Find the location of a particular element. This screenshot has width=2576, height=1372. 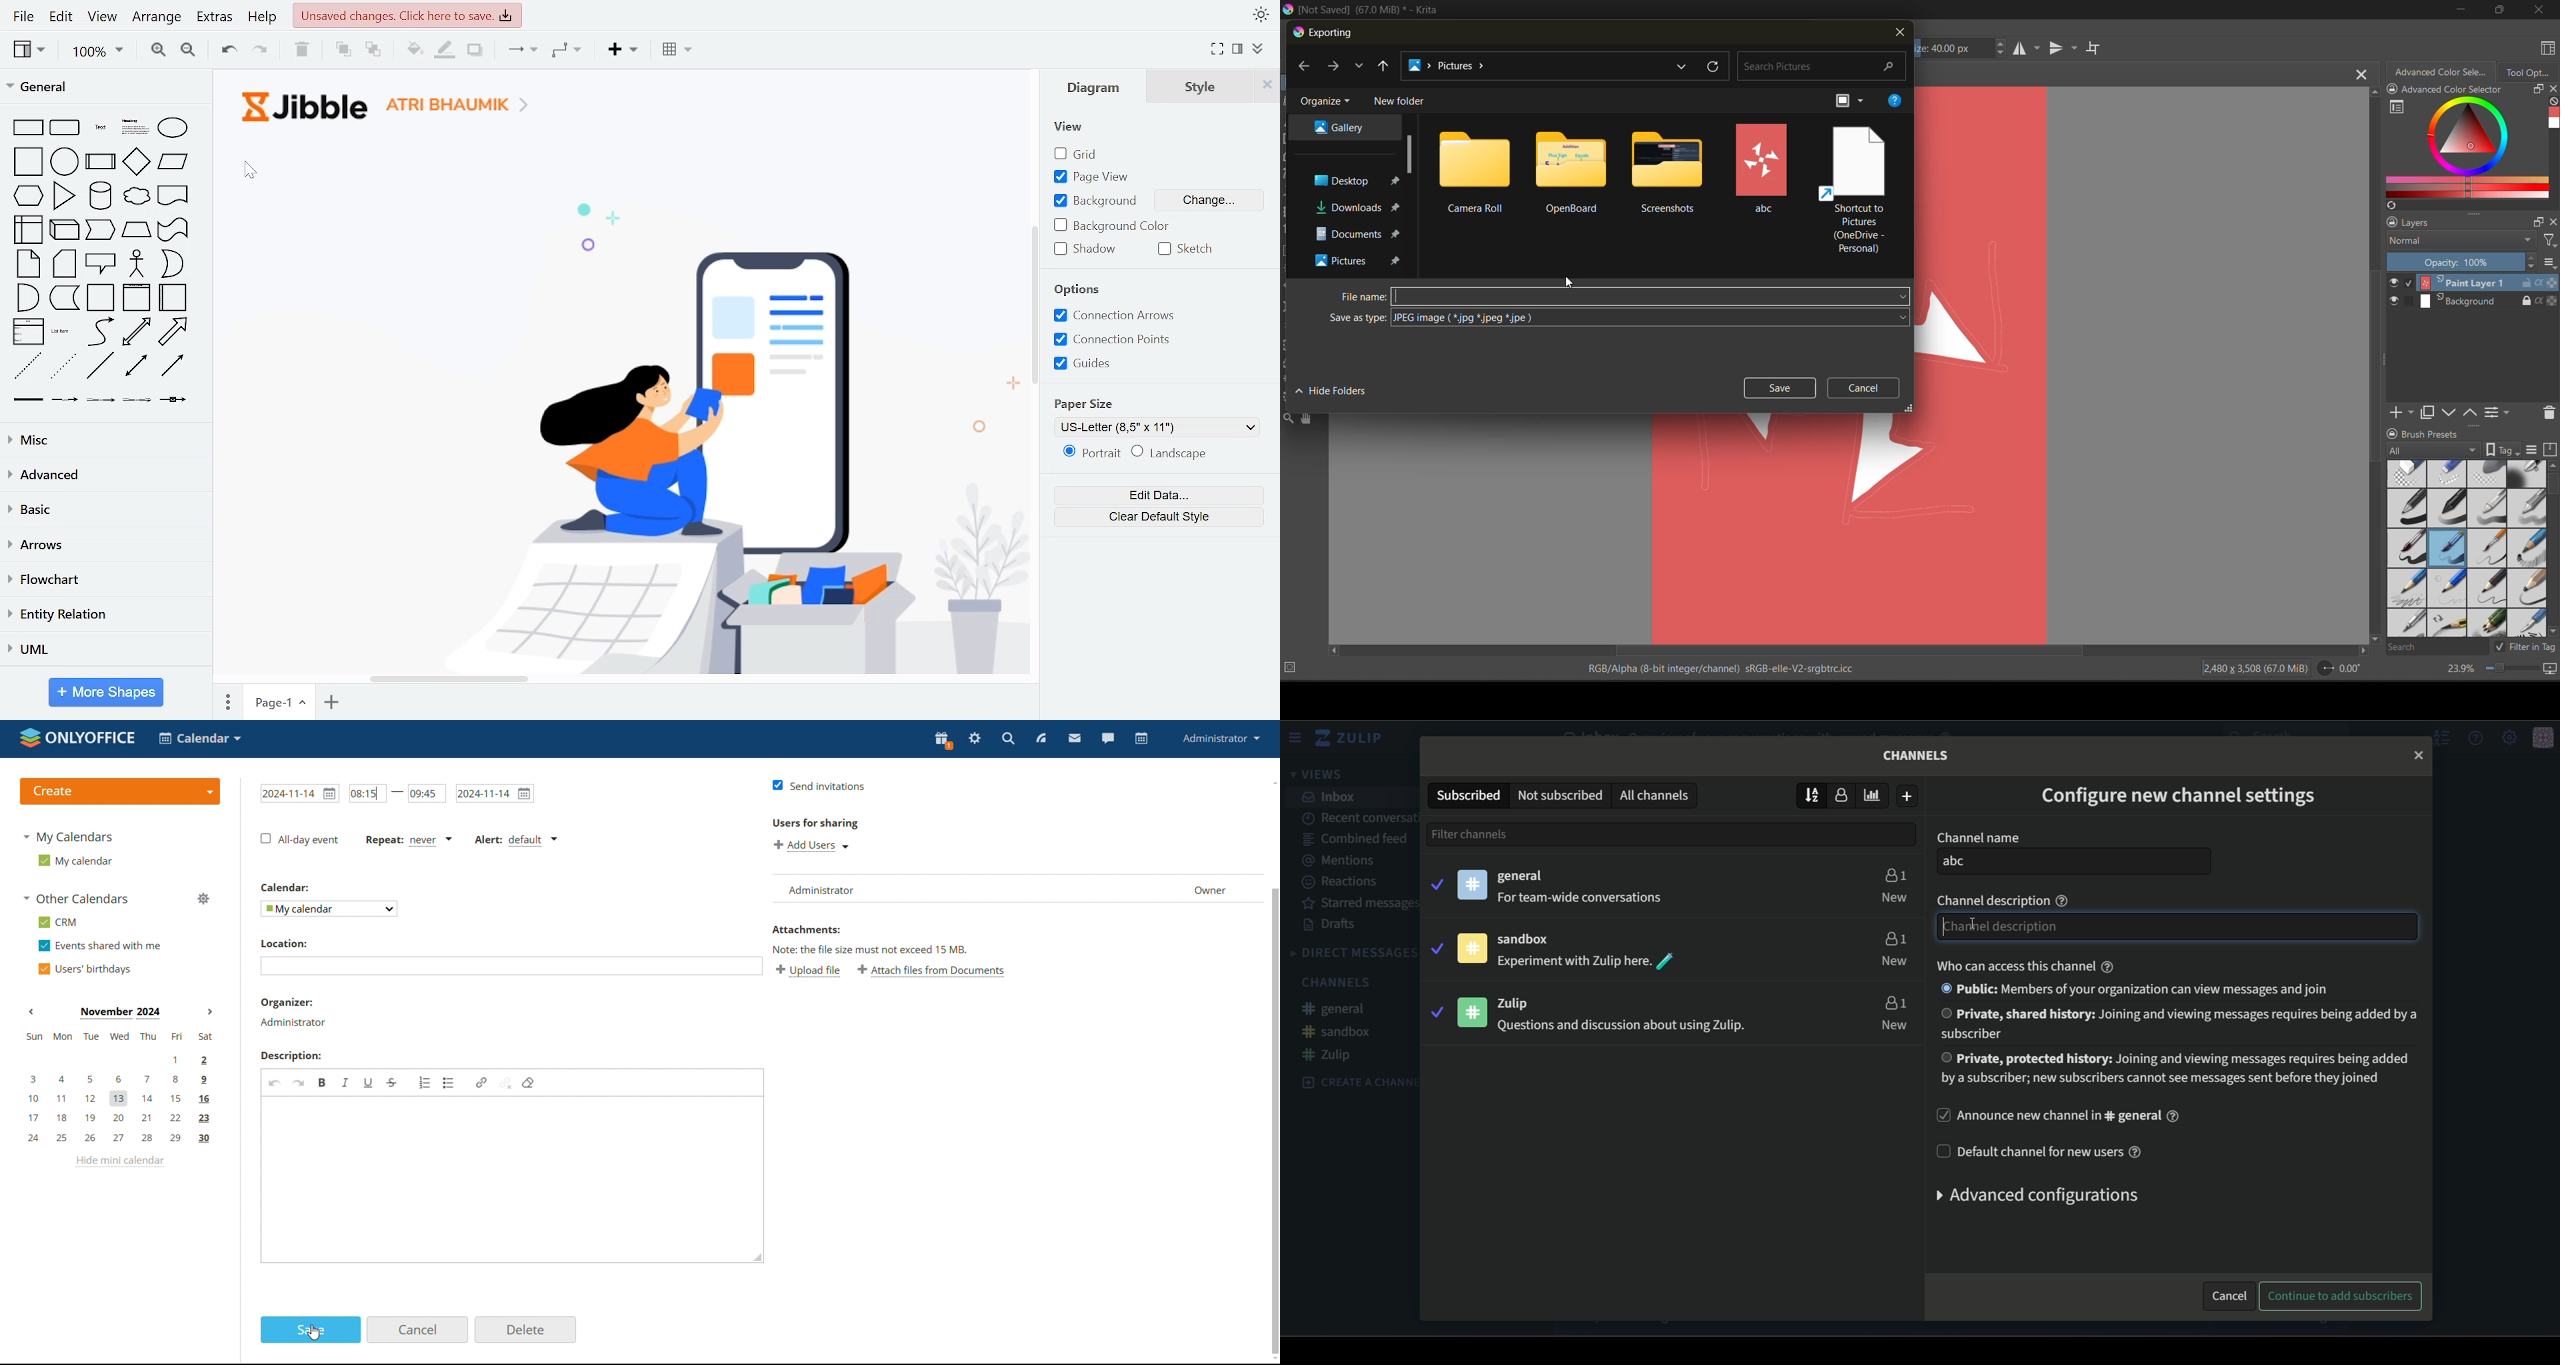

style is located at coordinates (1206, 86).